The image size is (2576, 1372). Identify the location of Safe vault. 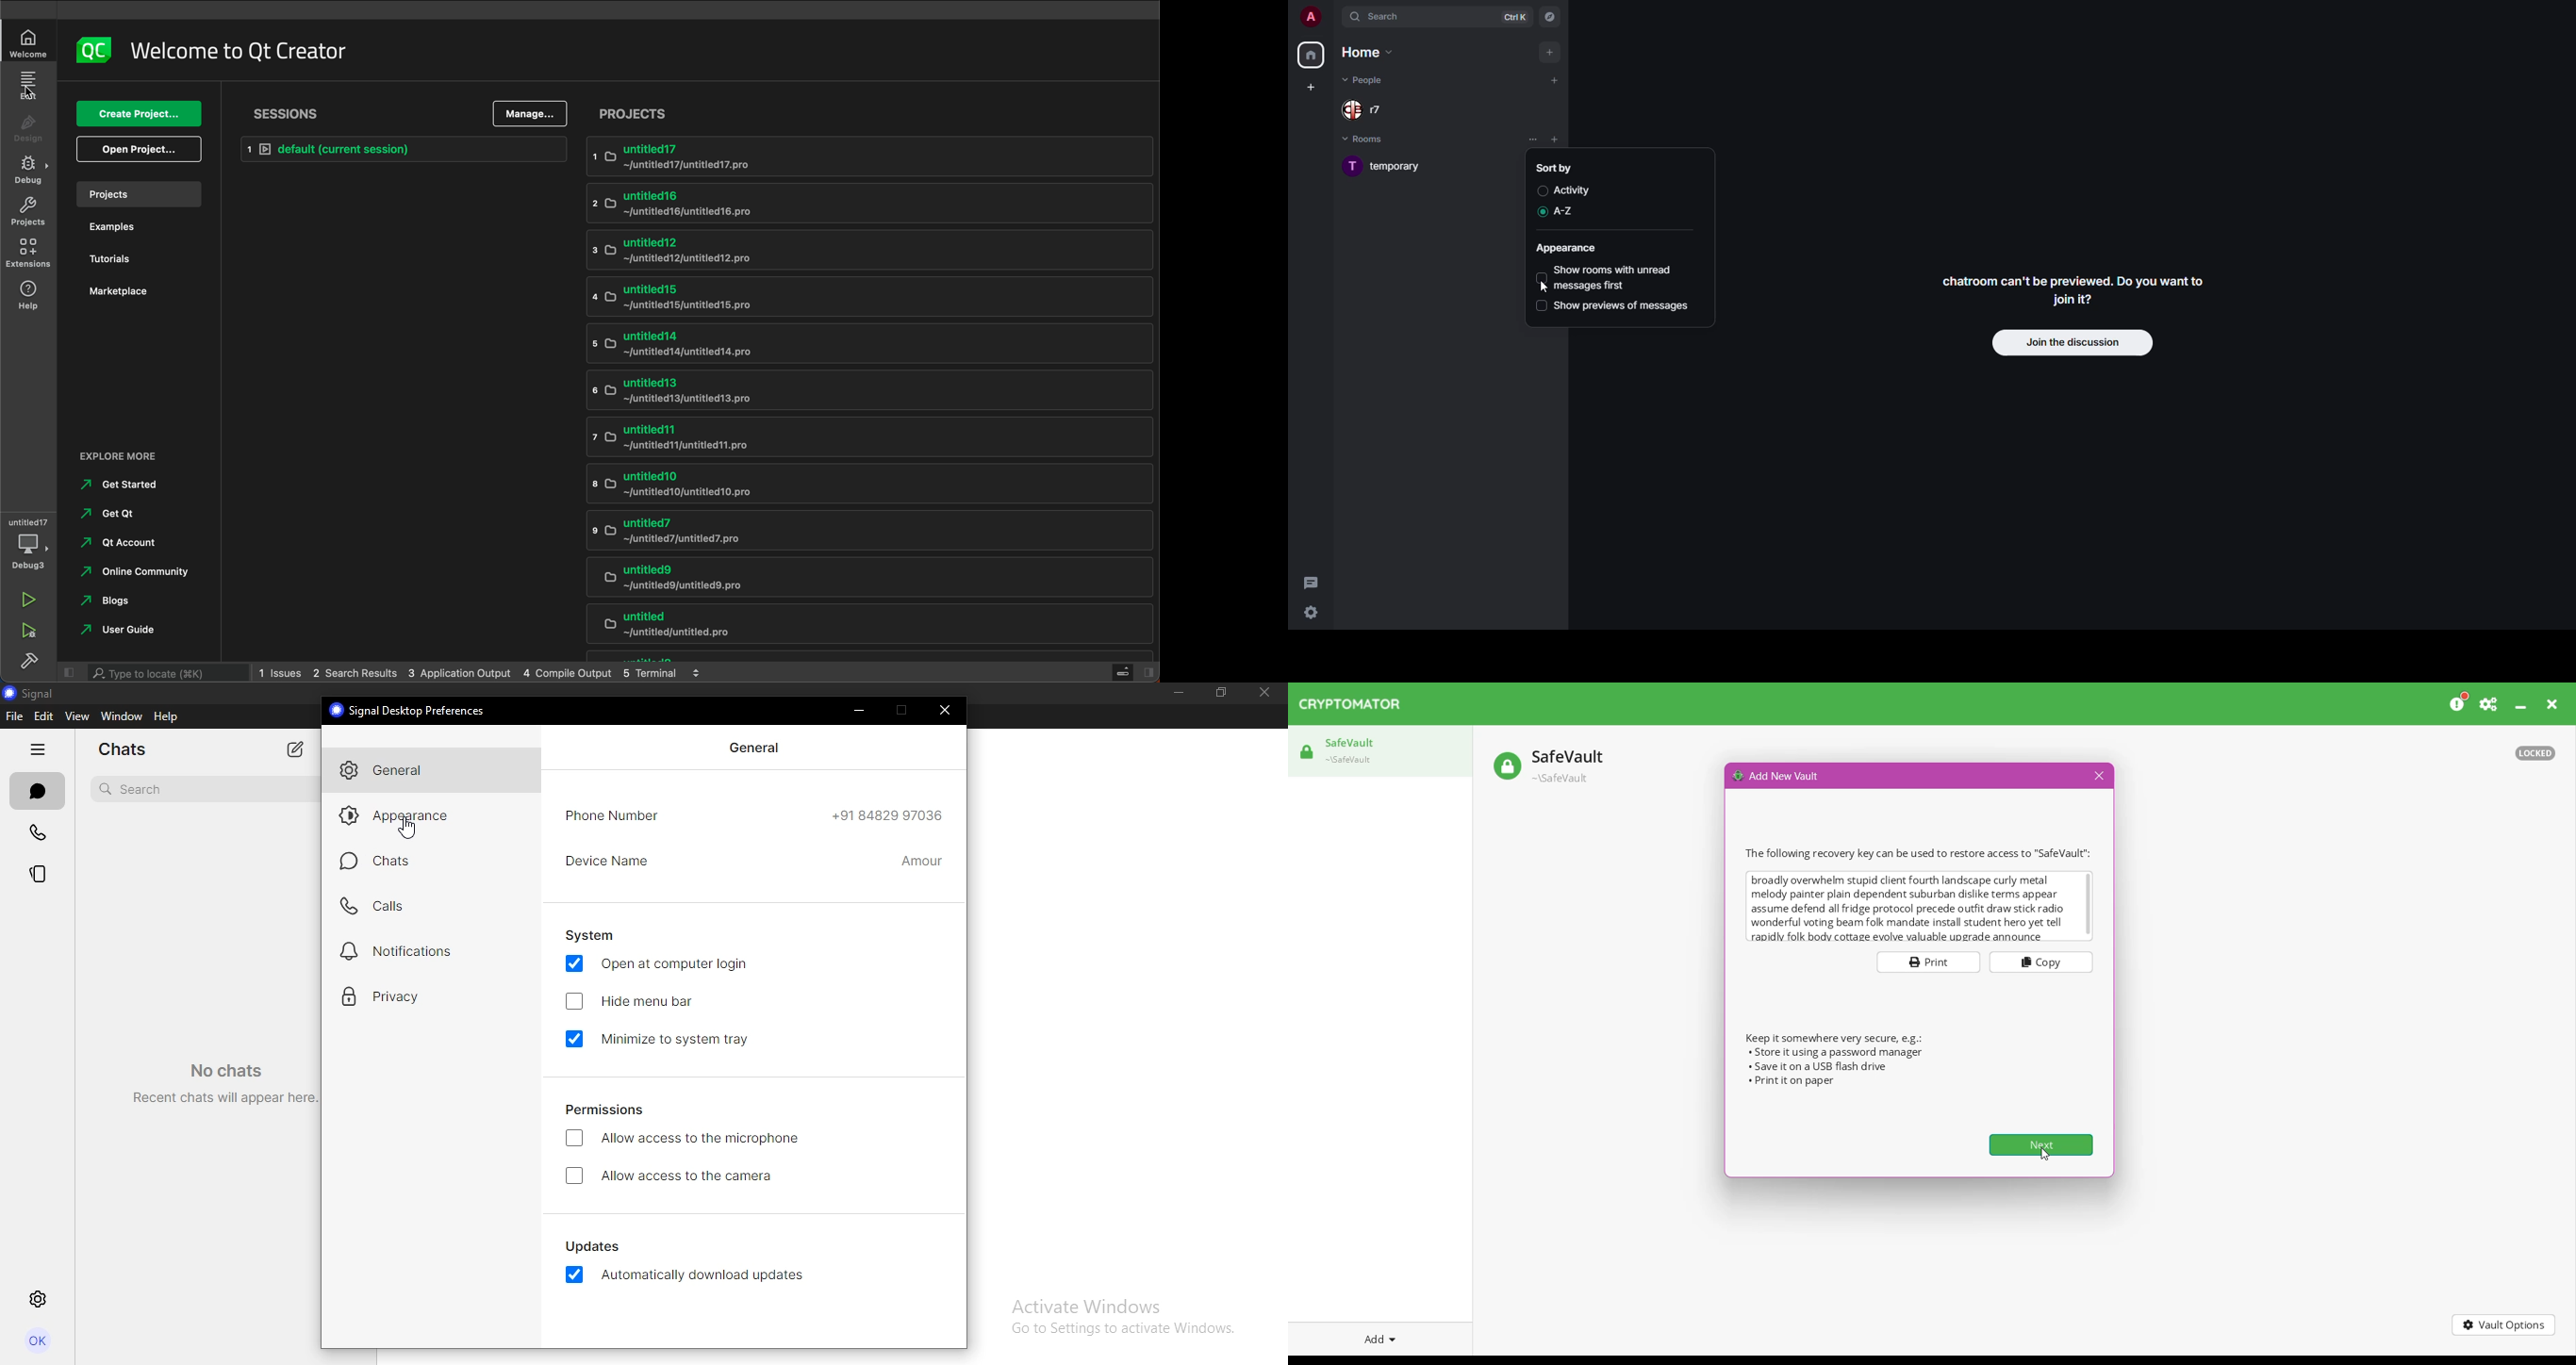
(1550, 764).